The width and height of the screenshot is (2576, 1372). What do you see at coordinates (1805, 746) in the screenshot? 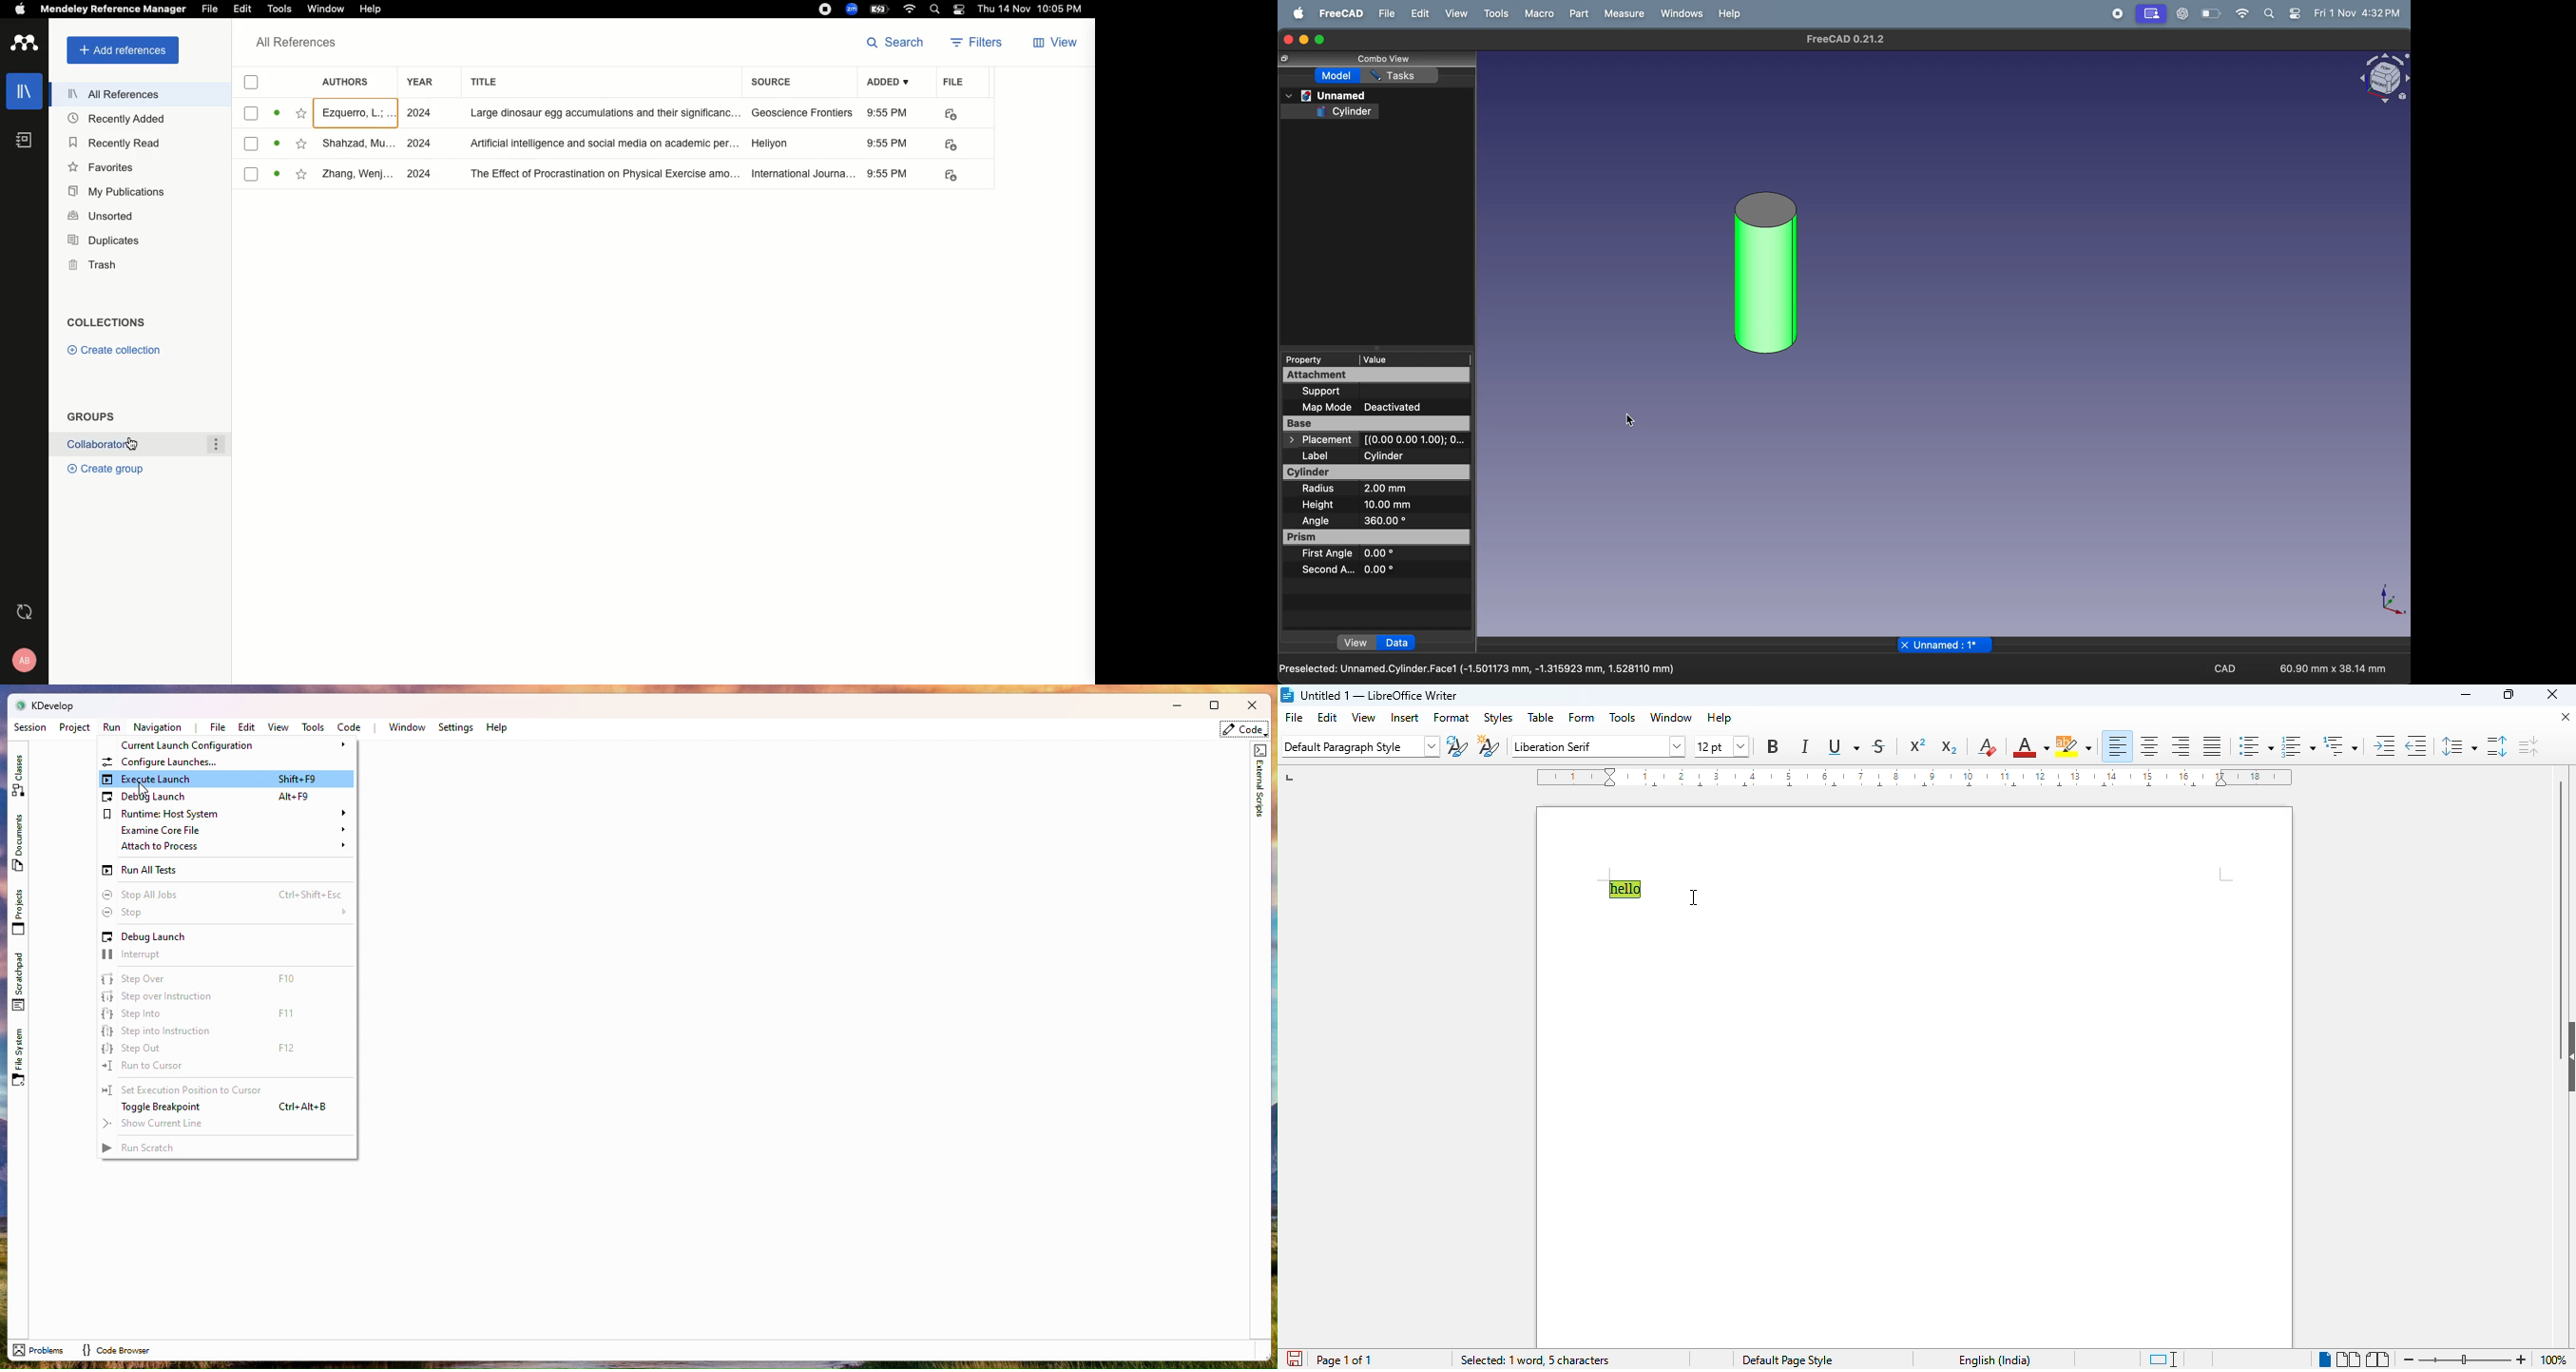
I see `italic` at bounding box center [1805, 746].